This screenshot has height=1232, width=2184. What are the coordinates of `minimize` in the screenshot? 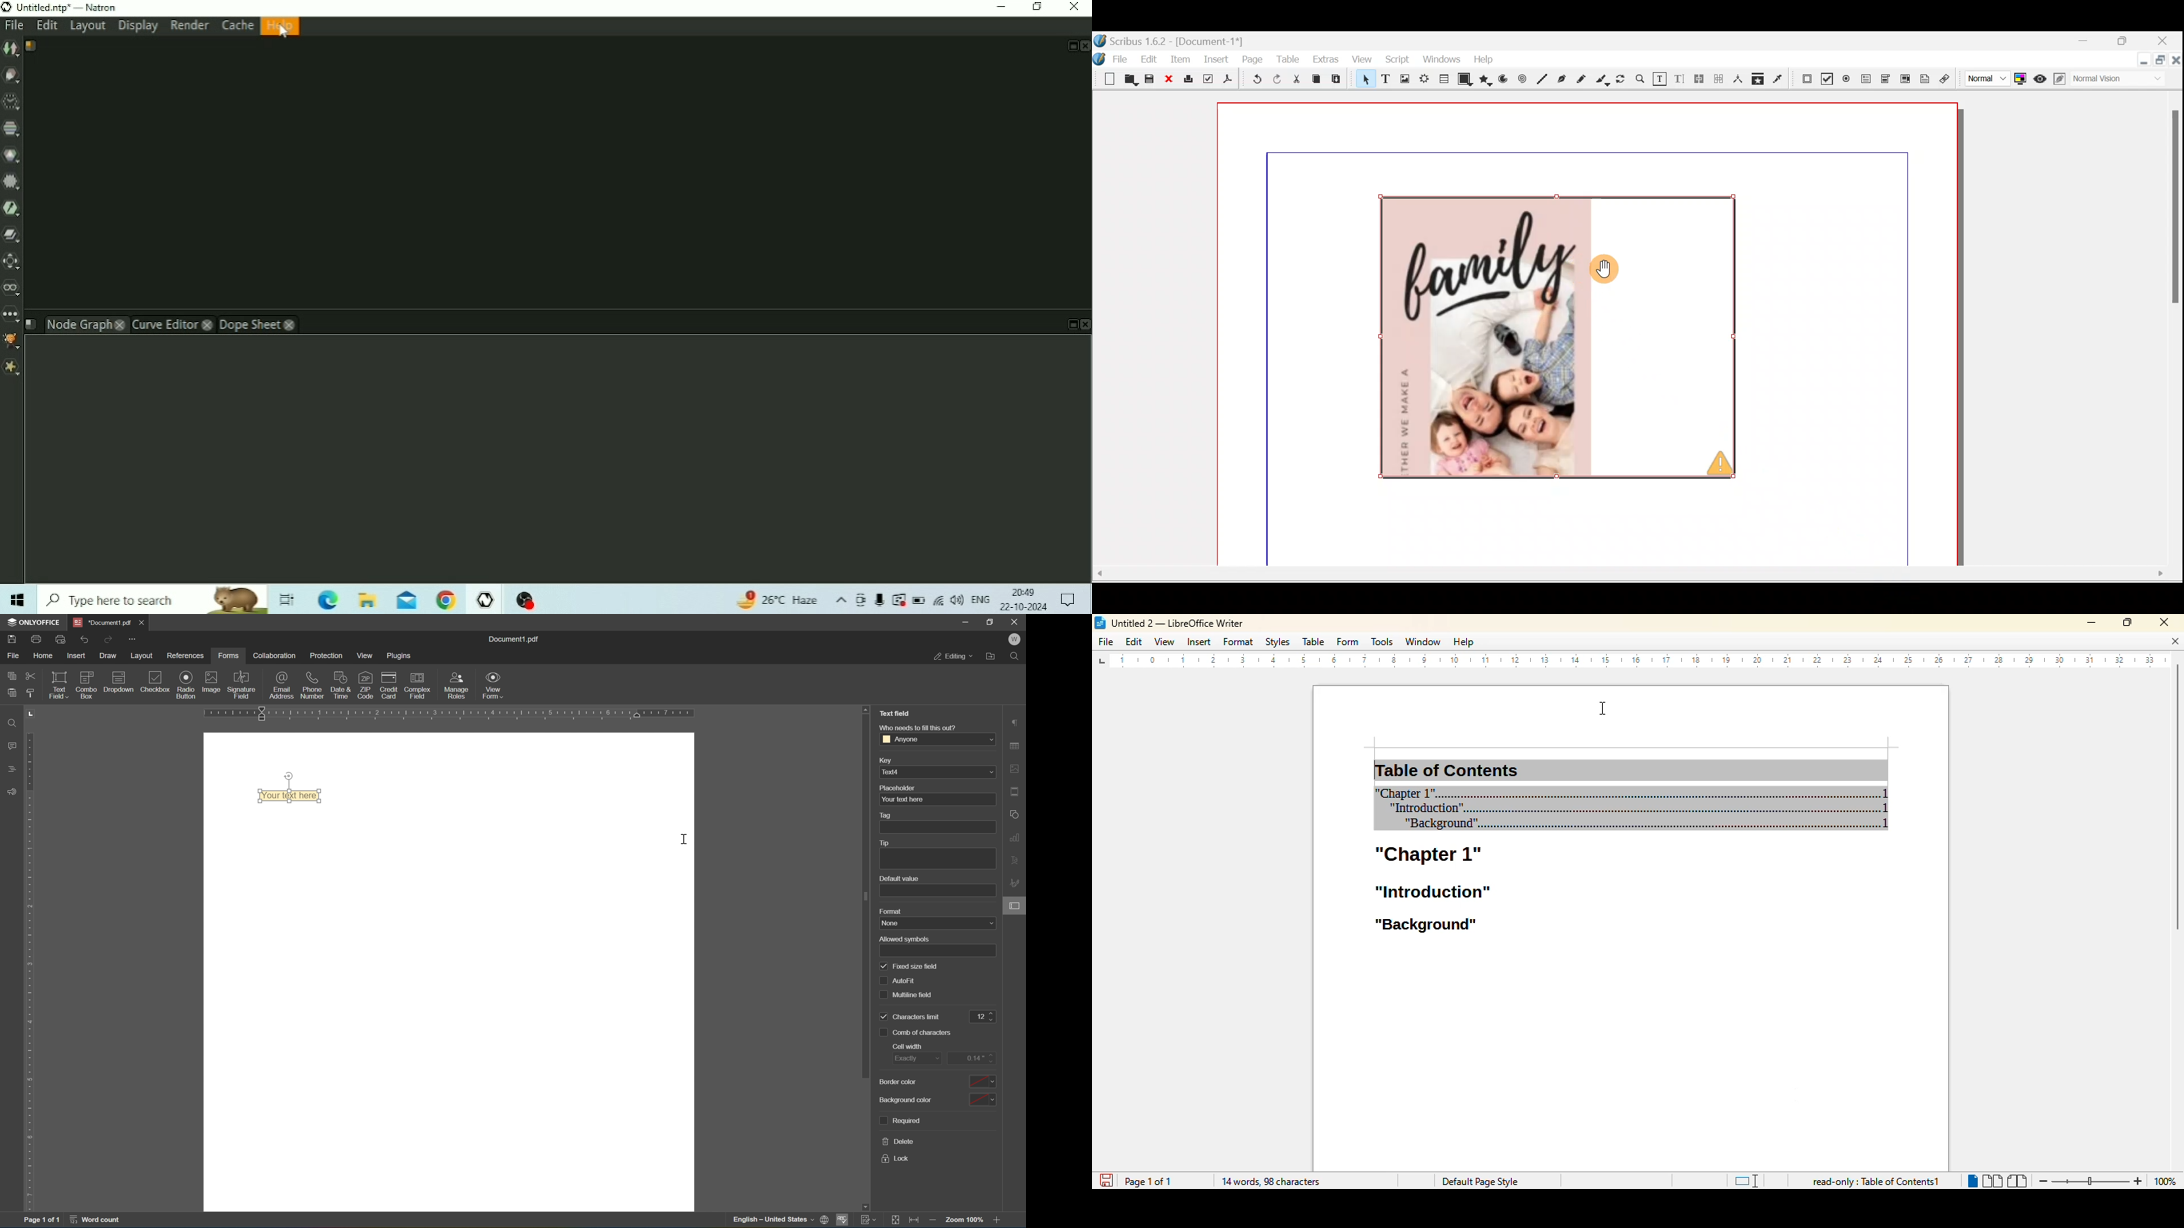 It's located at (961, 621).